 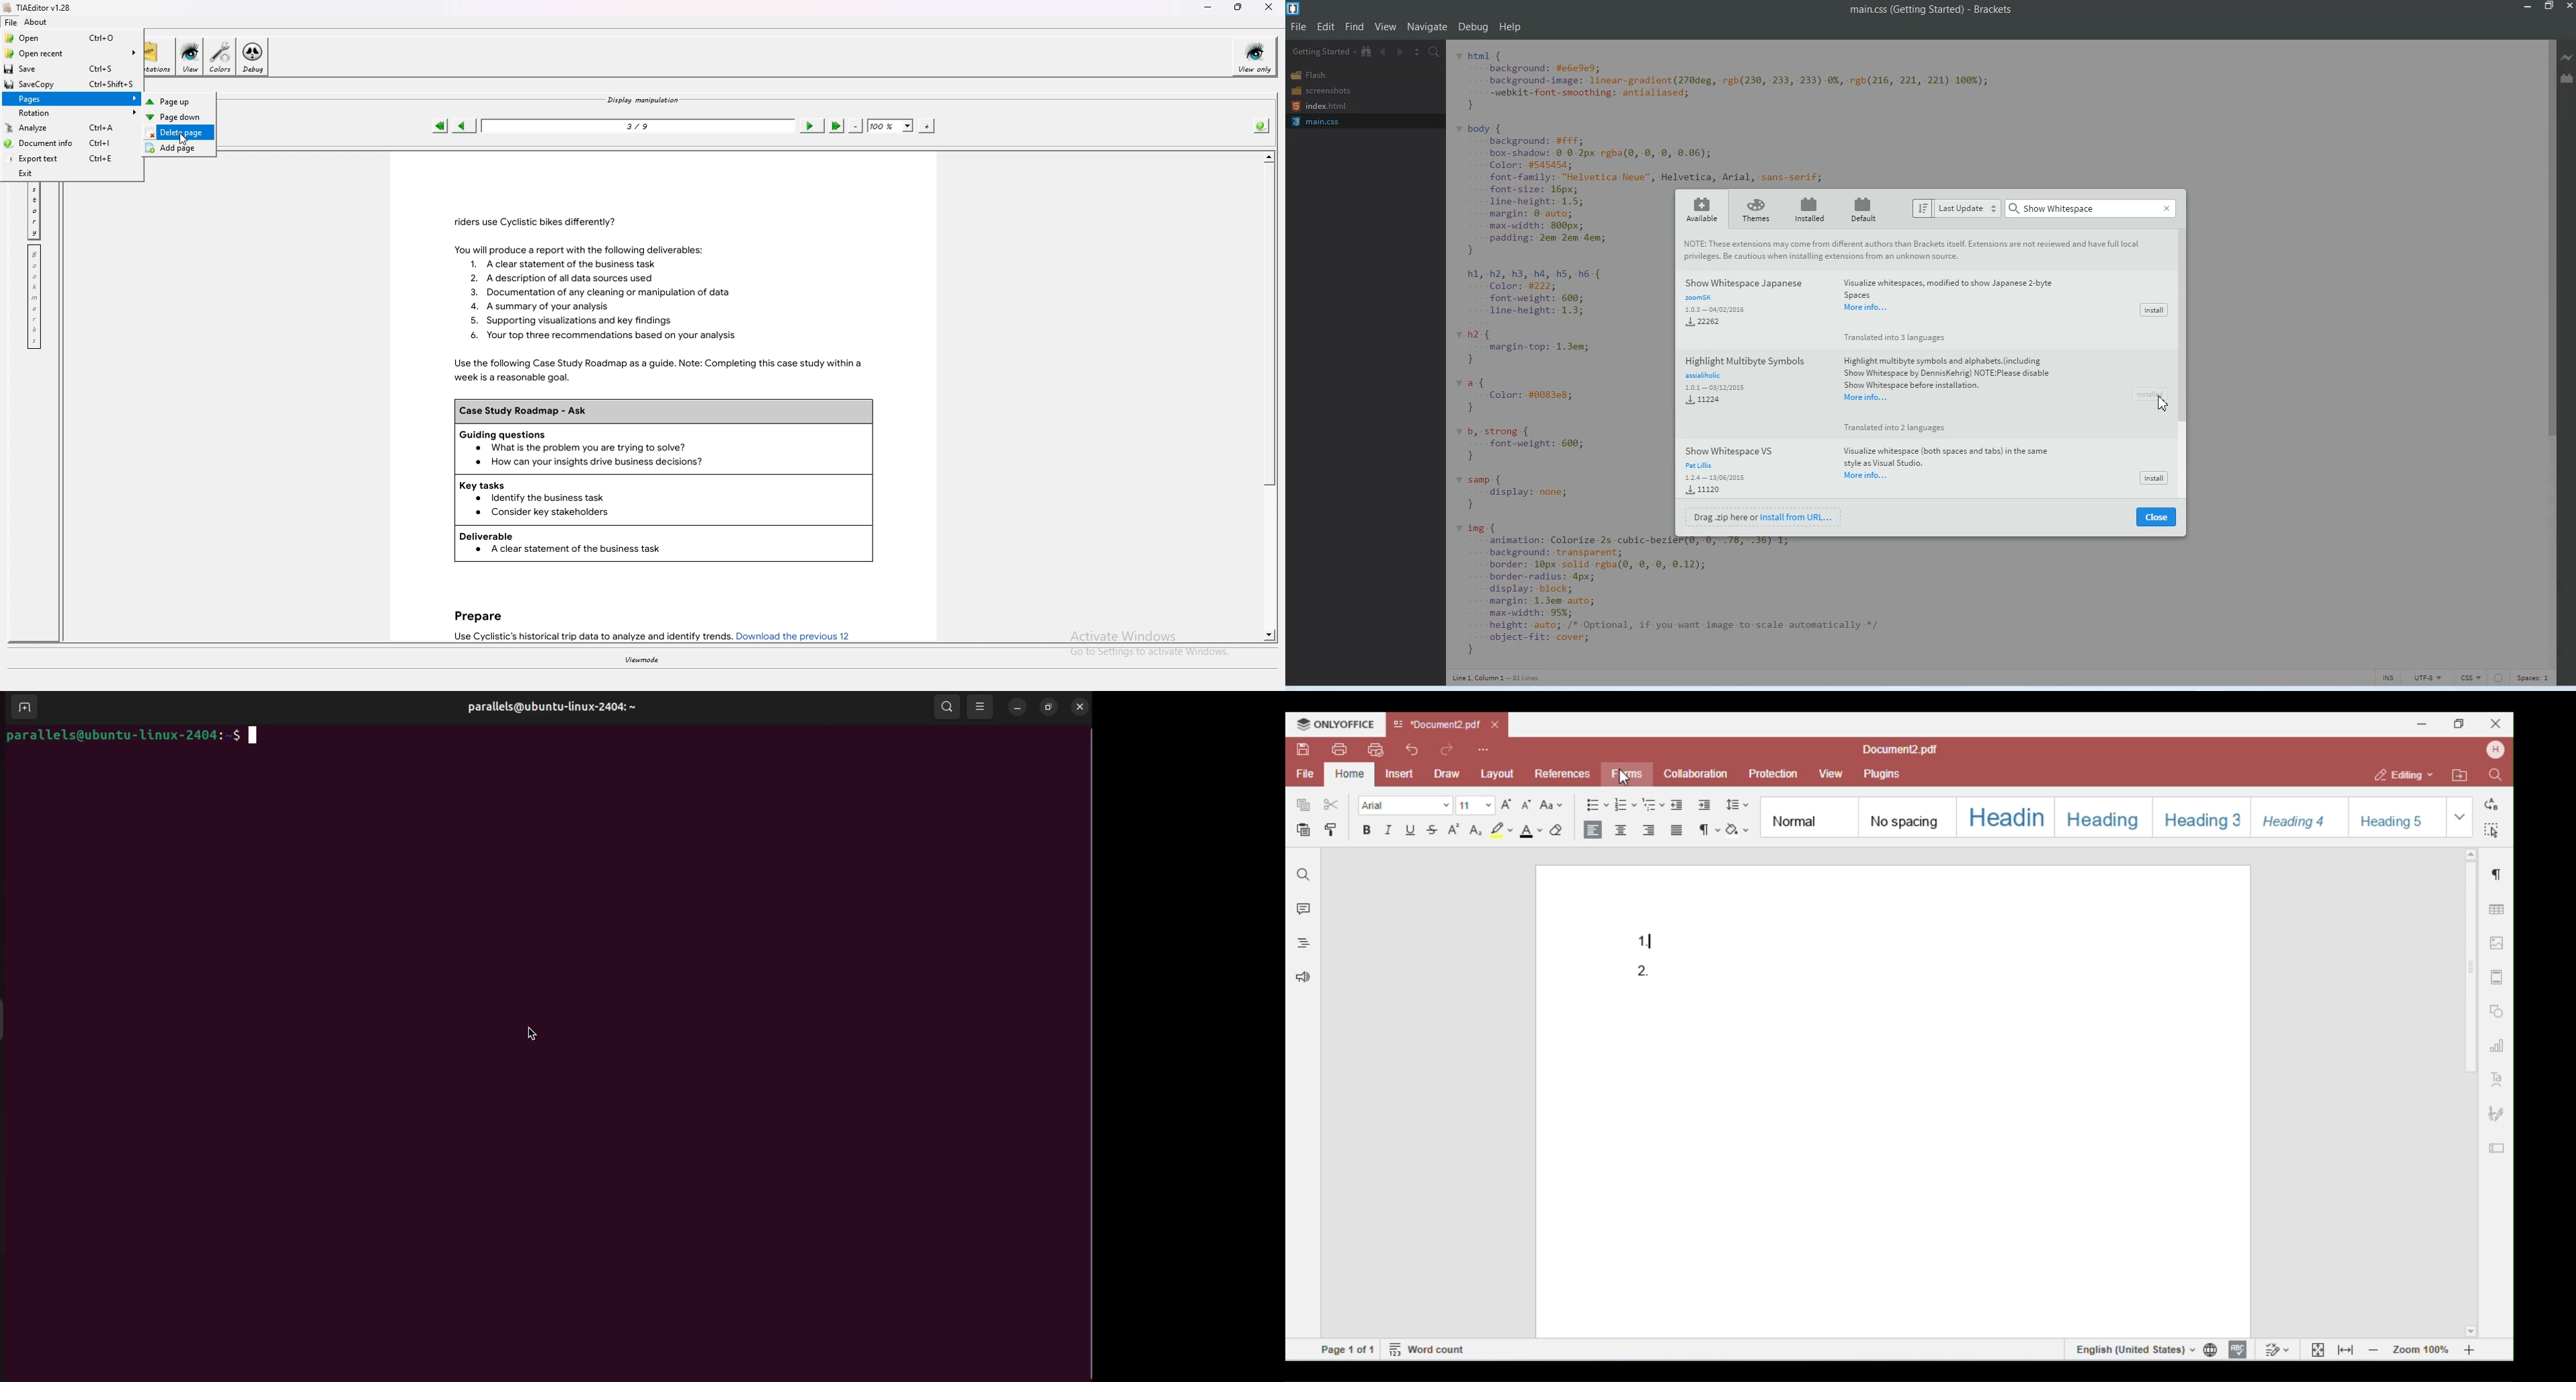 What do you see at coordinates (2389, 677) in the screenshot?
I see `INS` at bounding box center [2389, 677].